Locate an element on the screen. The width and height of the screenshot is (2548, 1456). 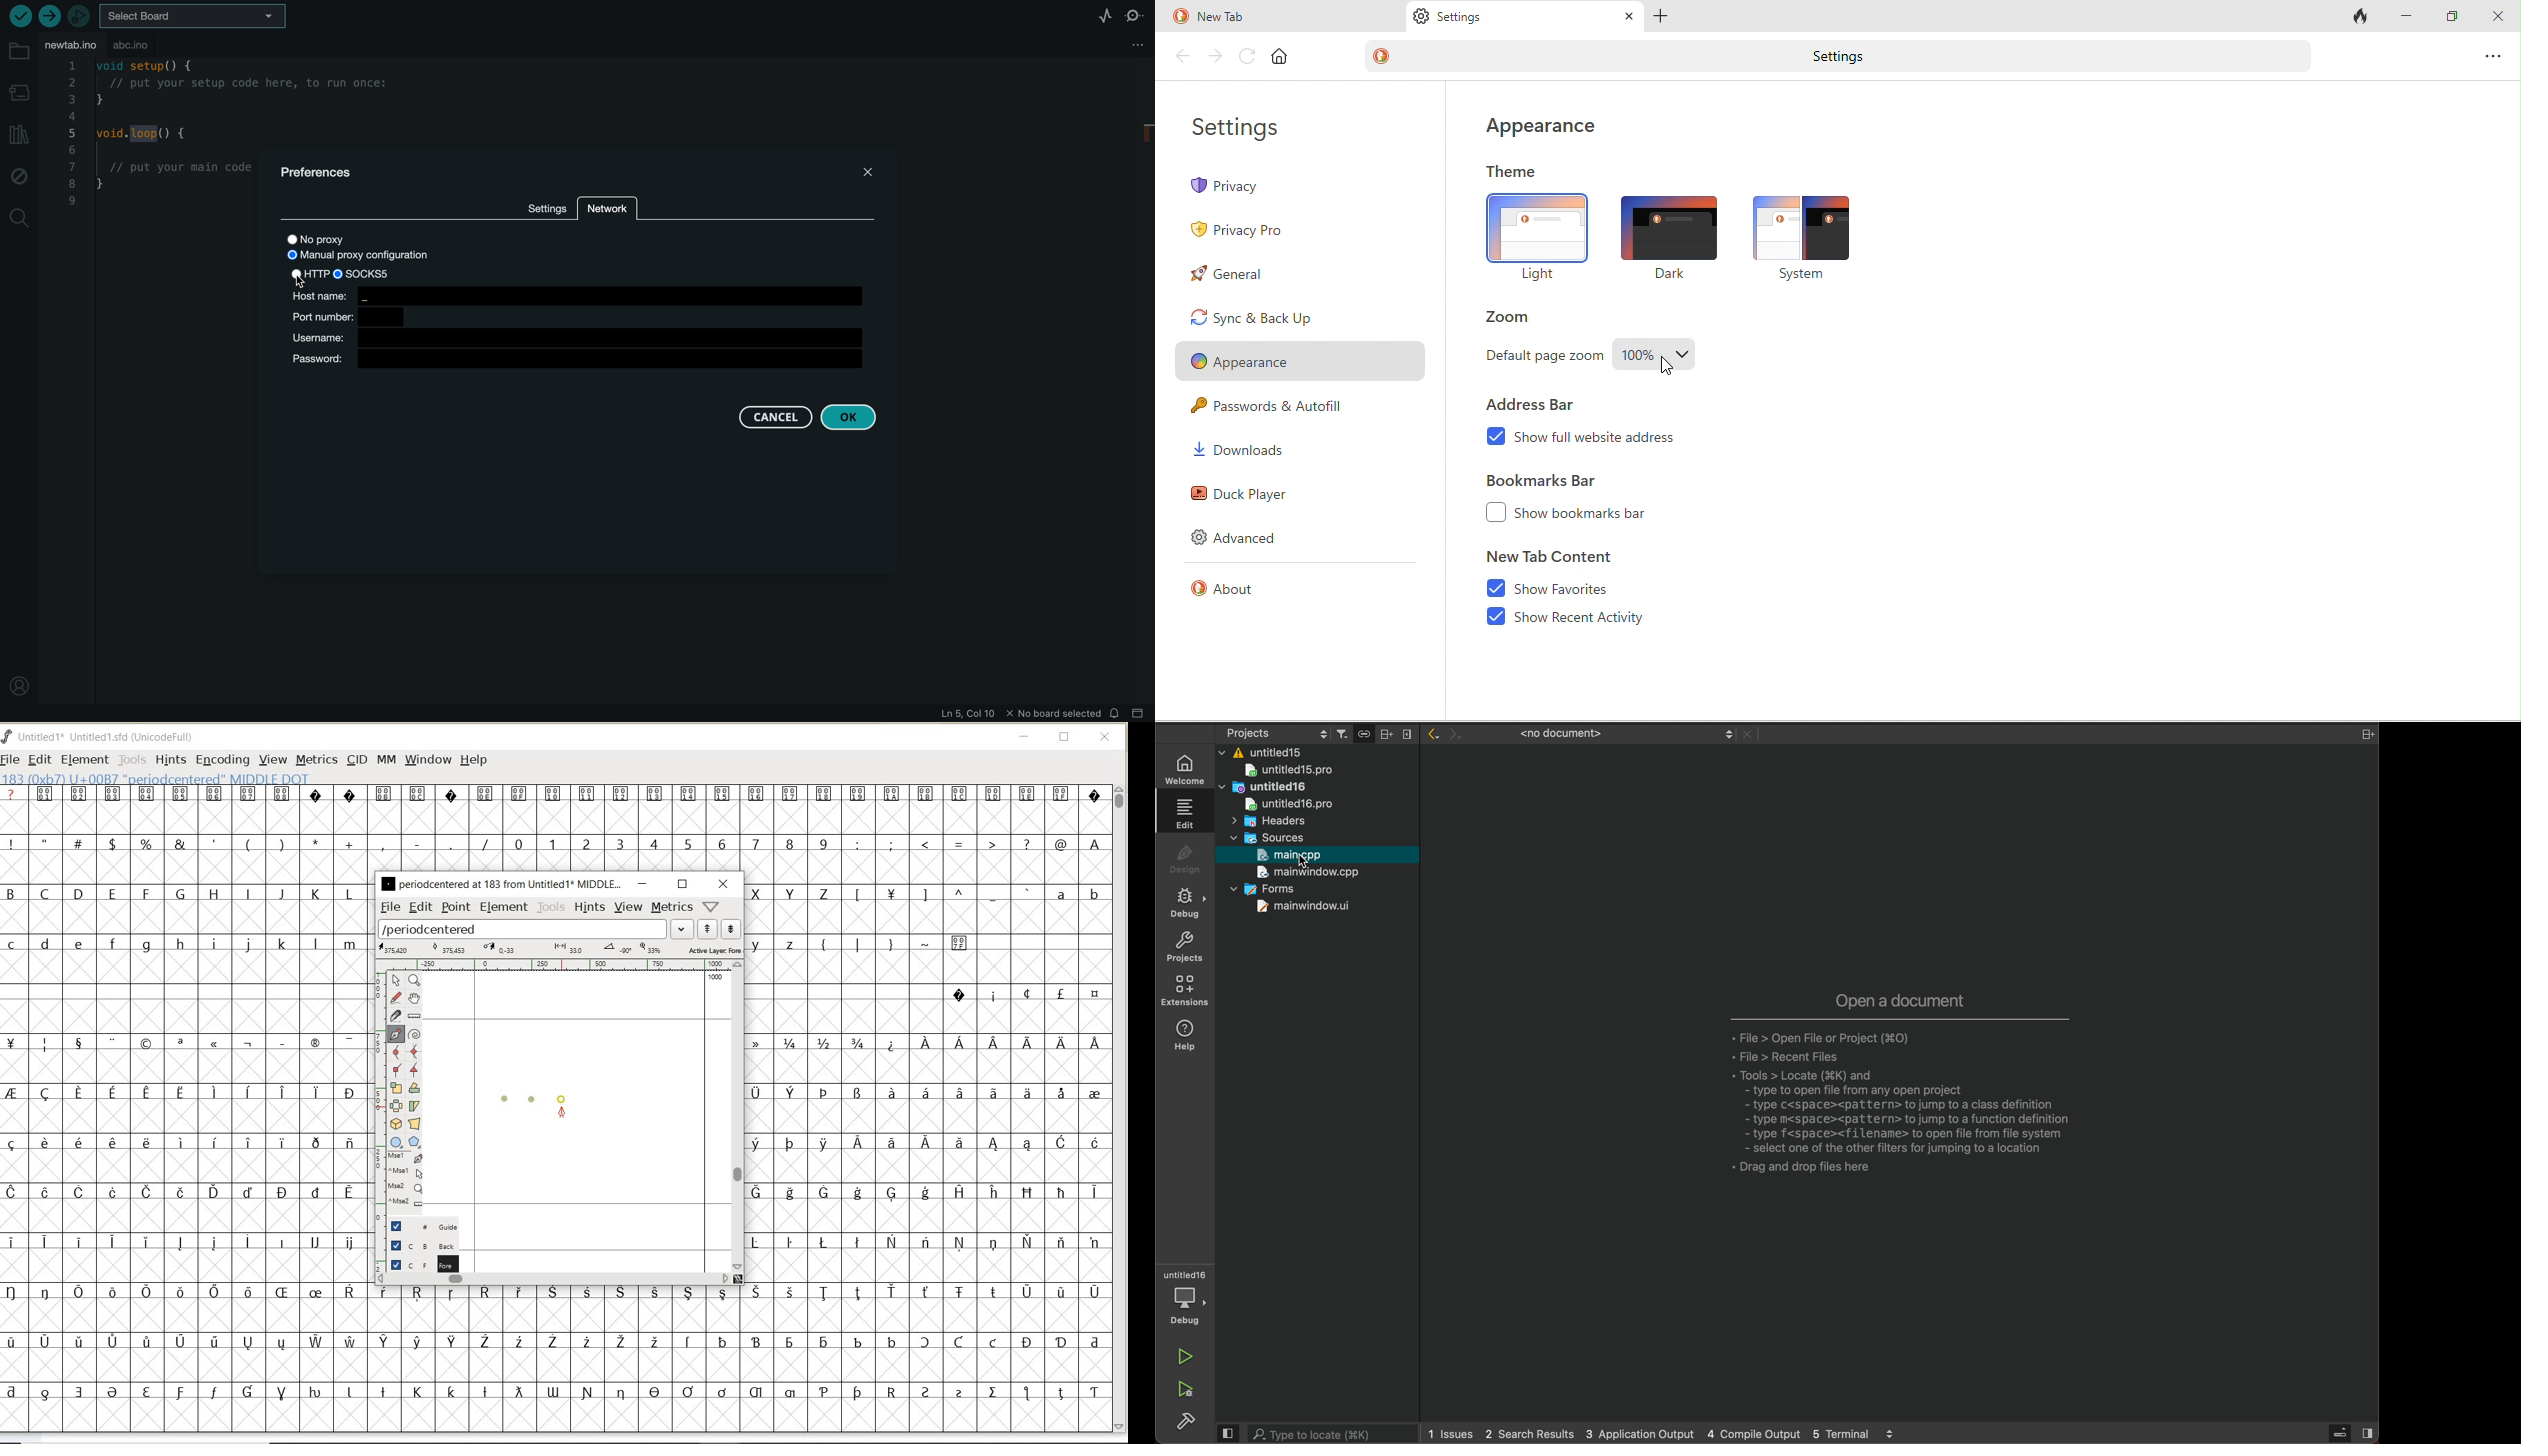
close is located at coordinates (2366, 734).